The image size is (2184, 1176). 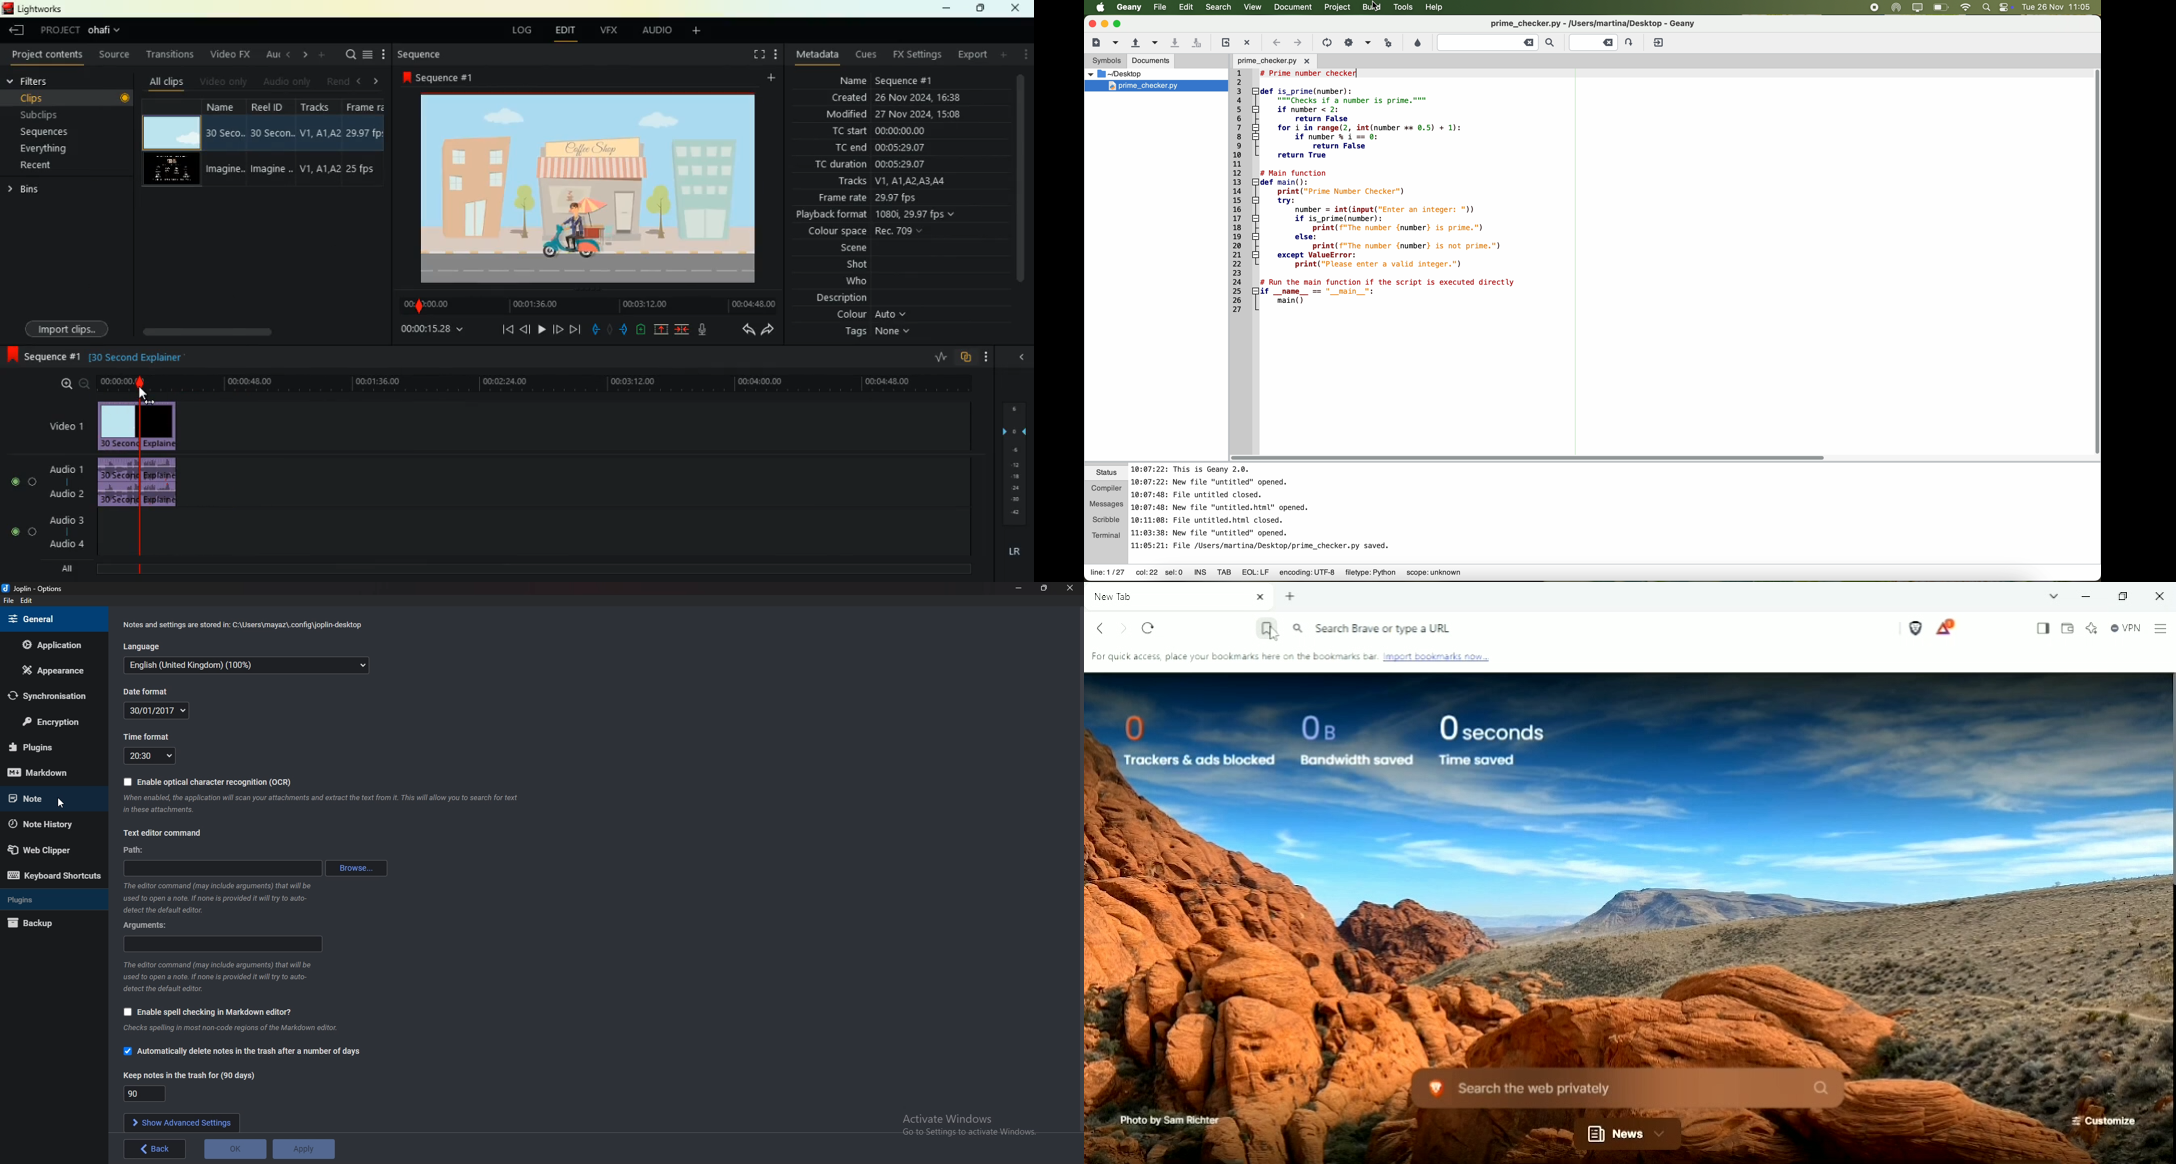 I want to click on V1,A1, A2, so click(x=319, y=169).